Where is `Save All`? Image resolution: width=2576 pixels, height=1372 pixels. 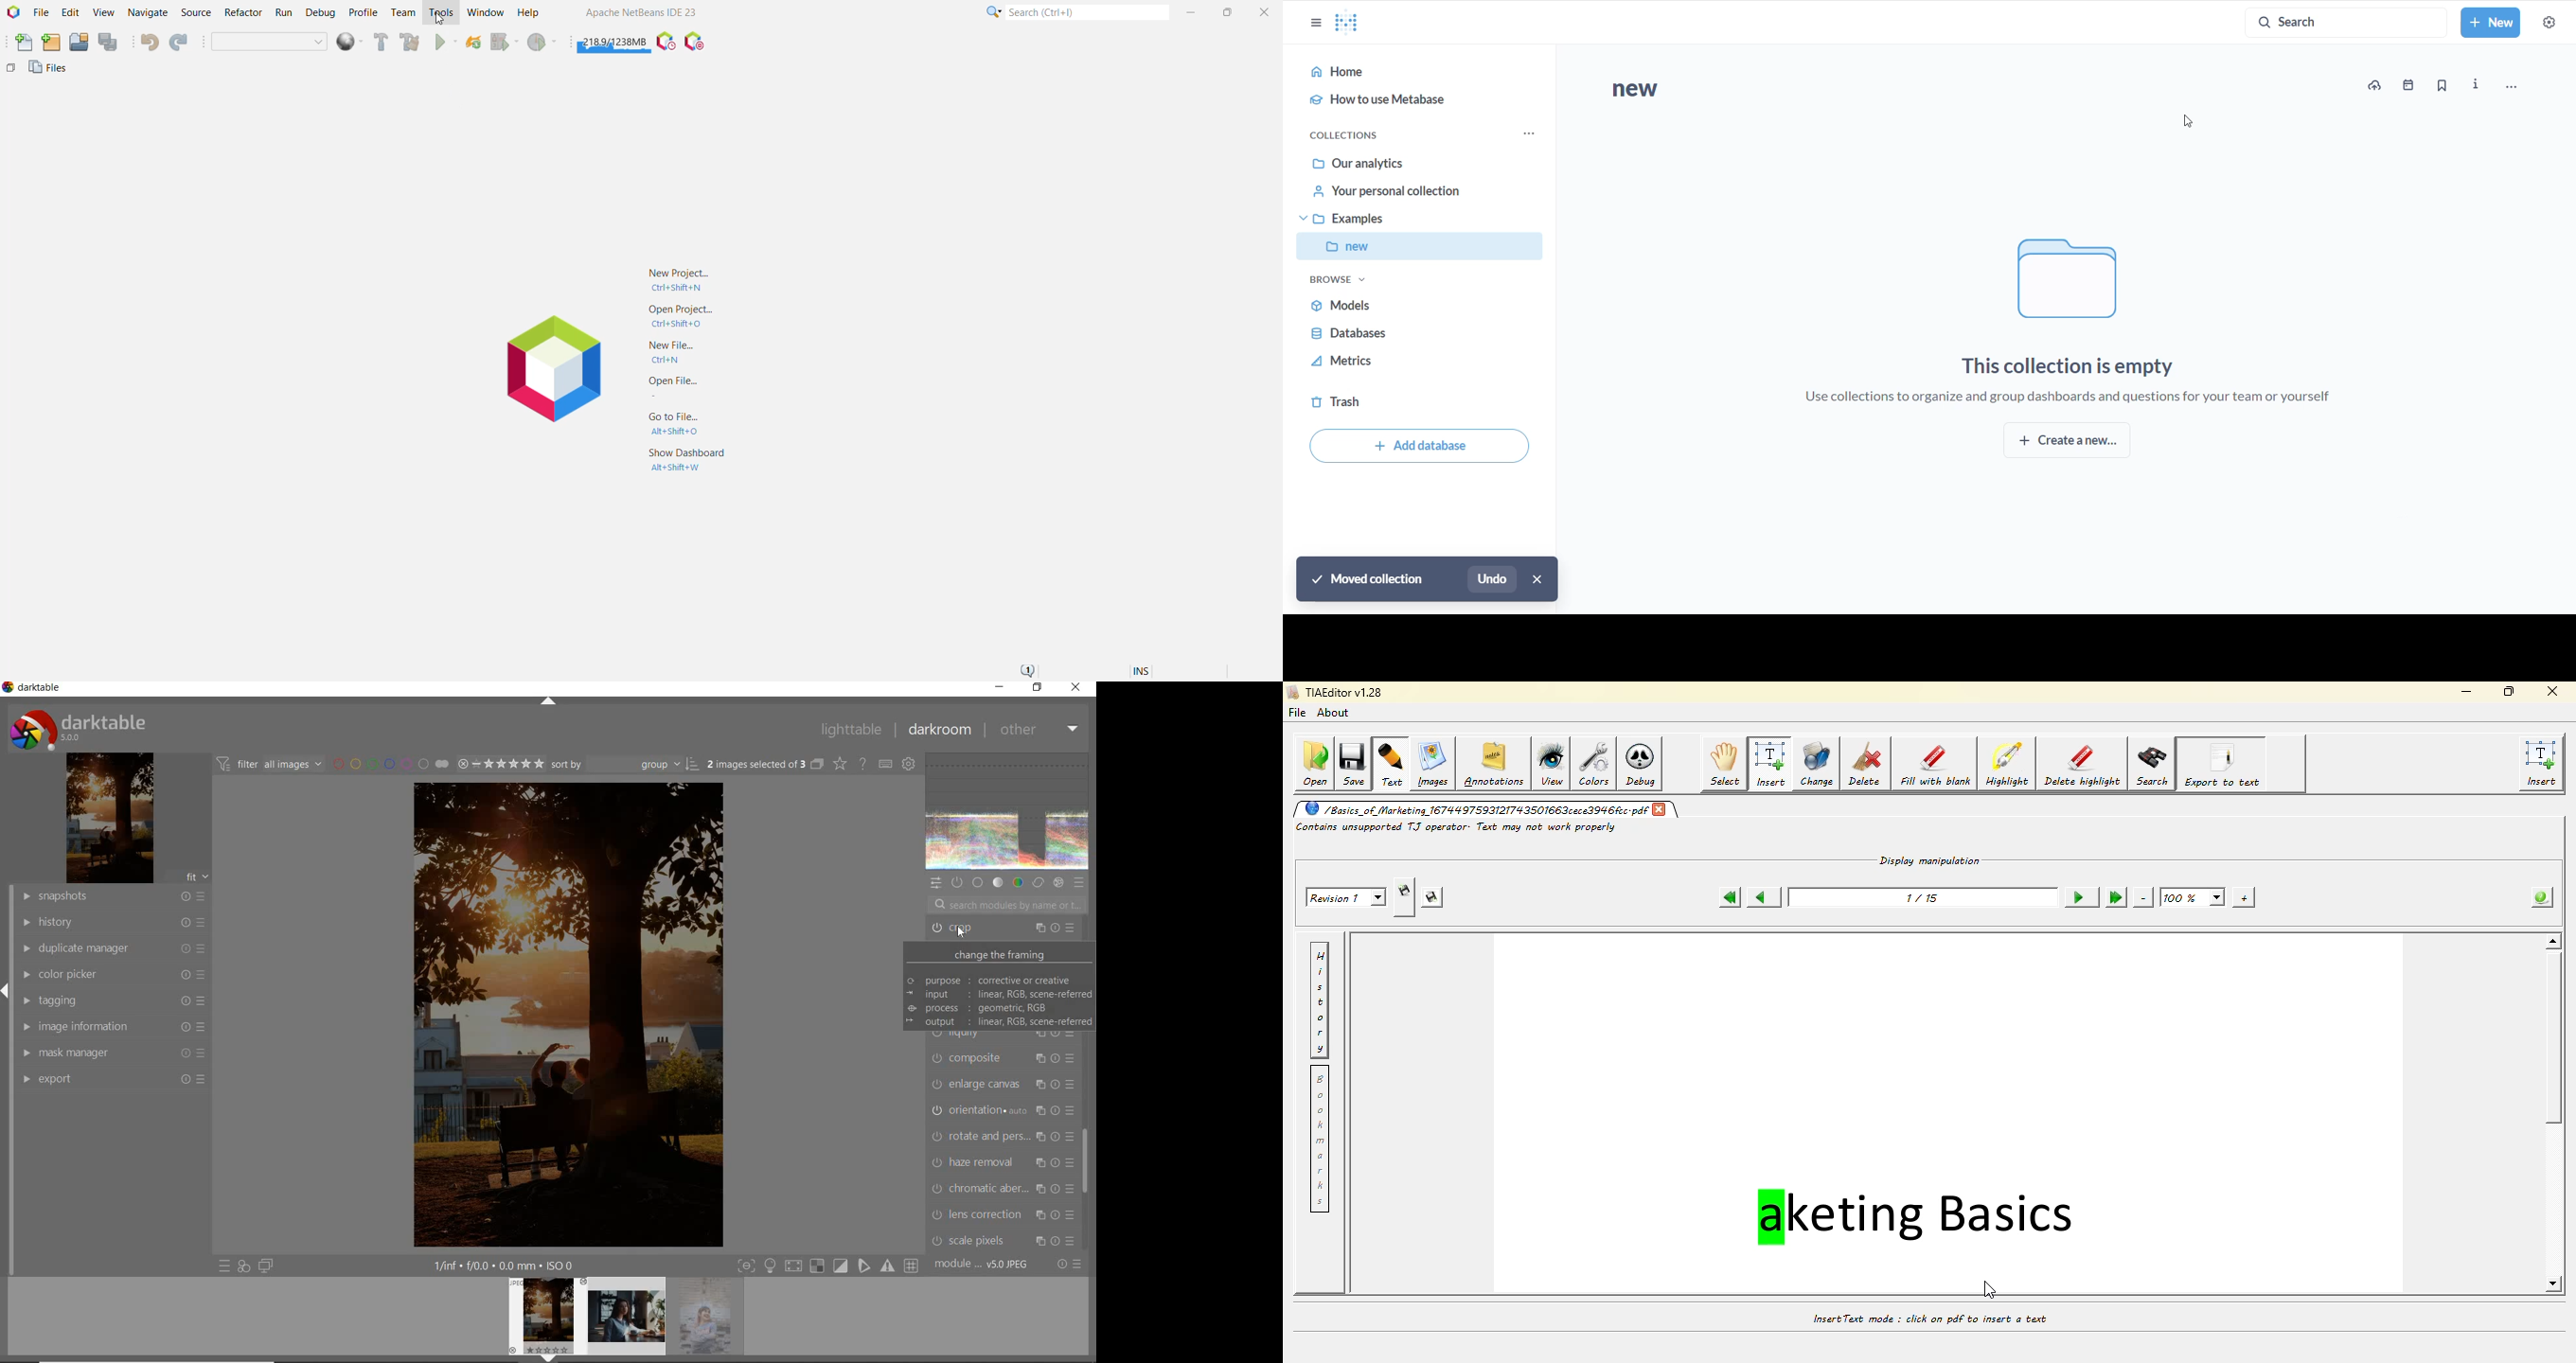
Save All is located at coordinates (109, 42).